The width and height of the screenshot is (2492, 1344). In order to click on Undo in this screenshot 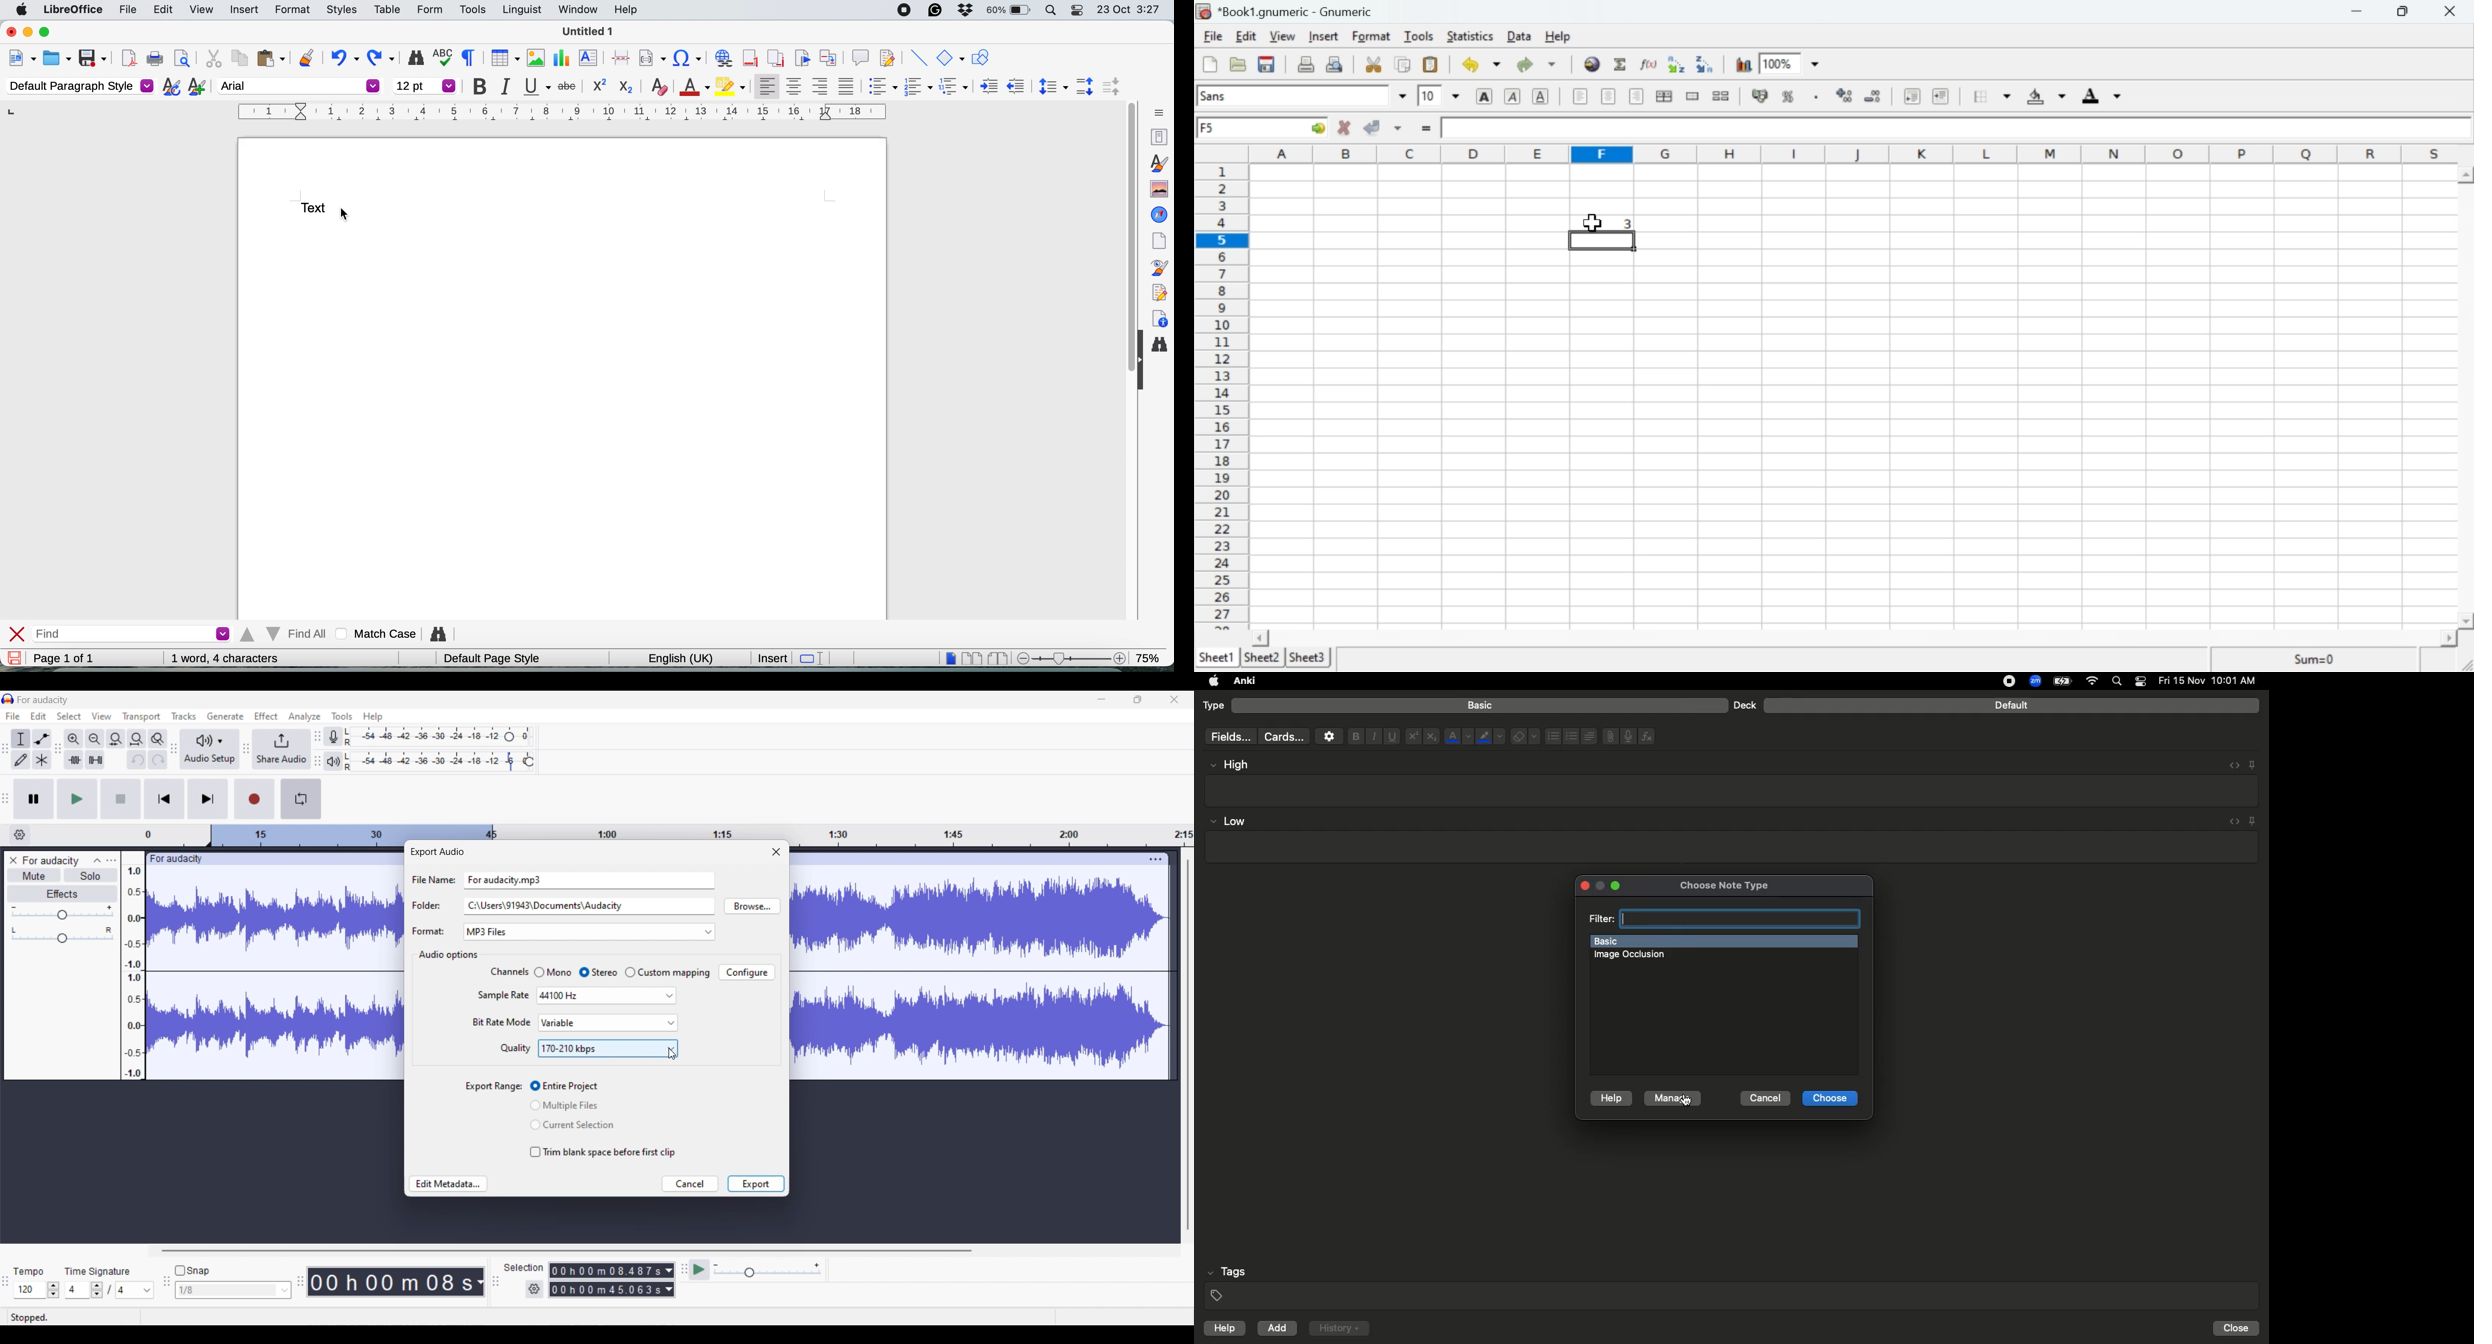, I will do `click(137, 760)`.